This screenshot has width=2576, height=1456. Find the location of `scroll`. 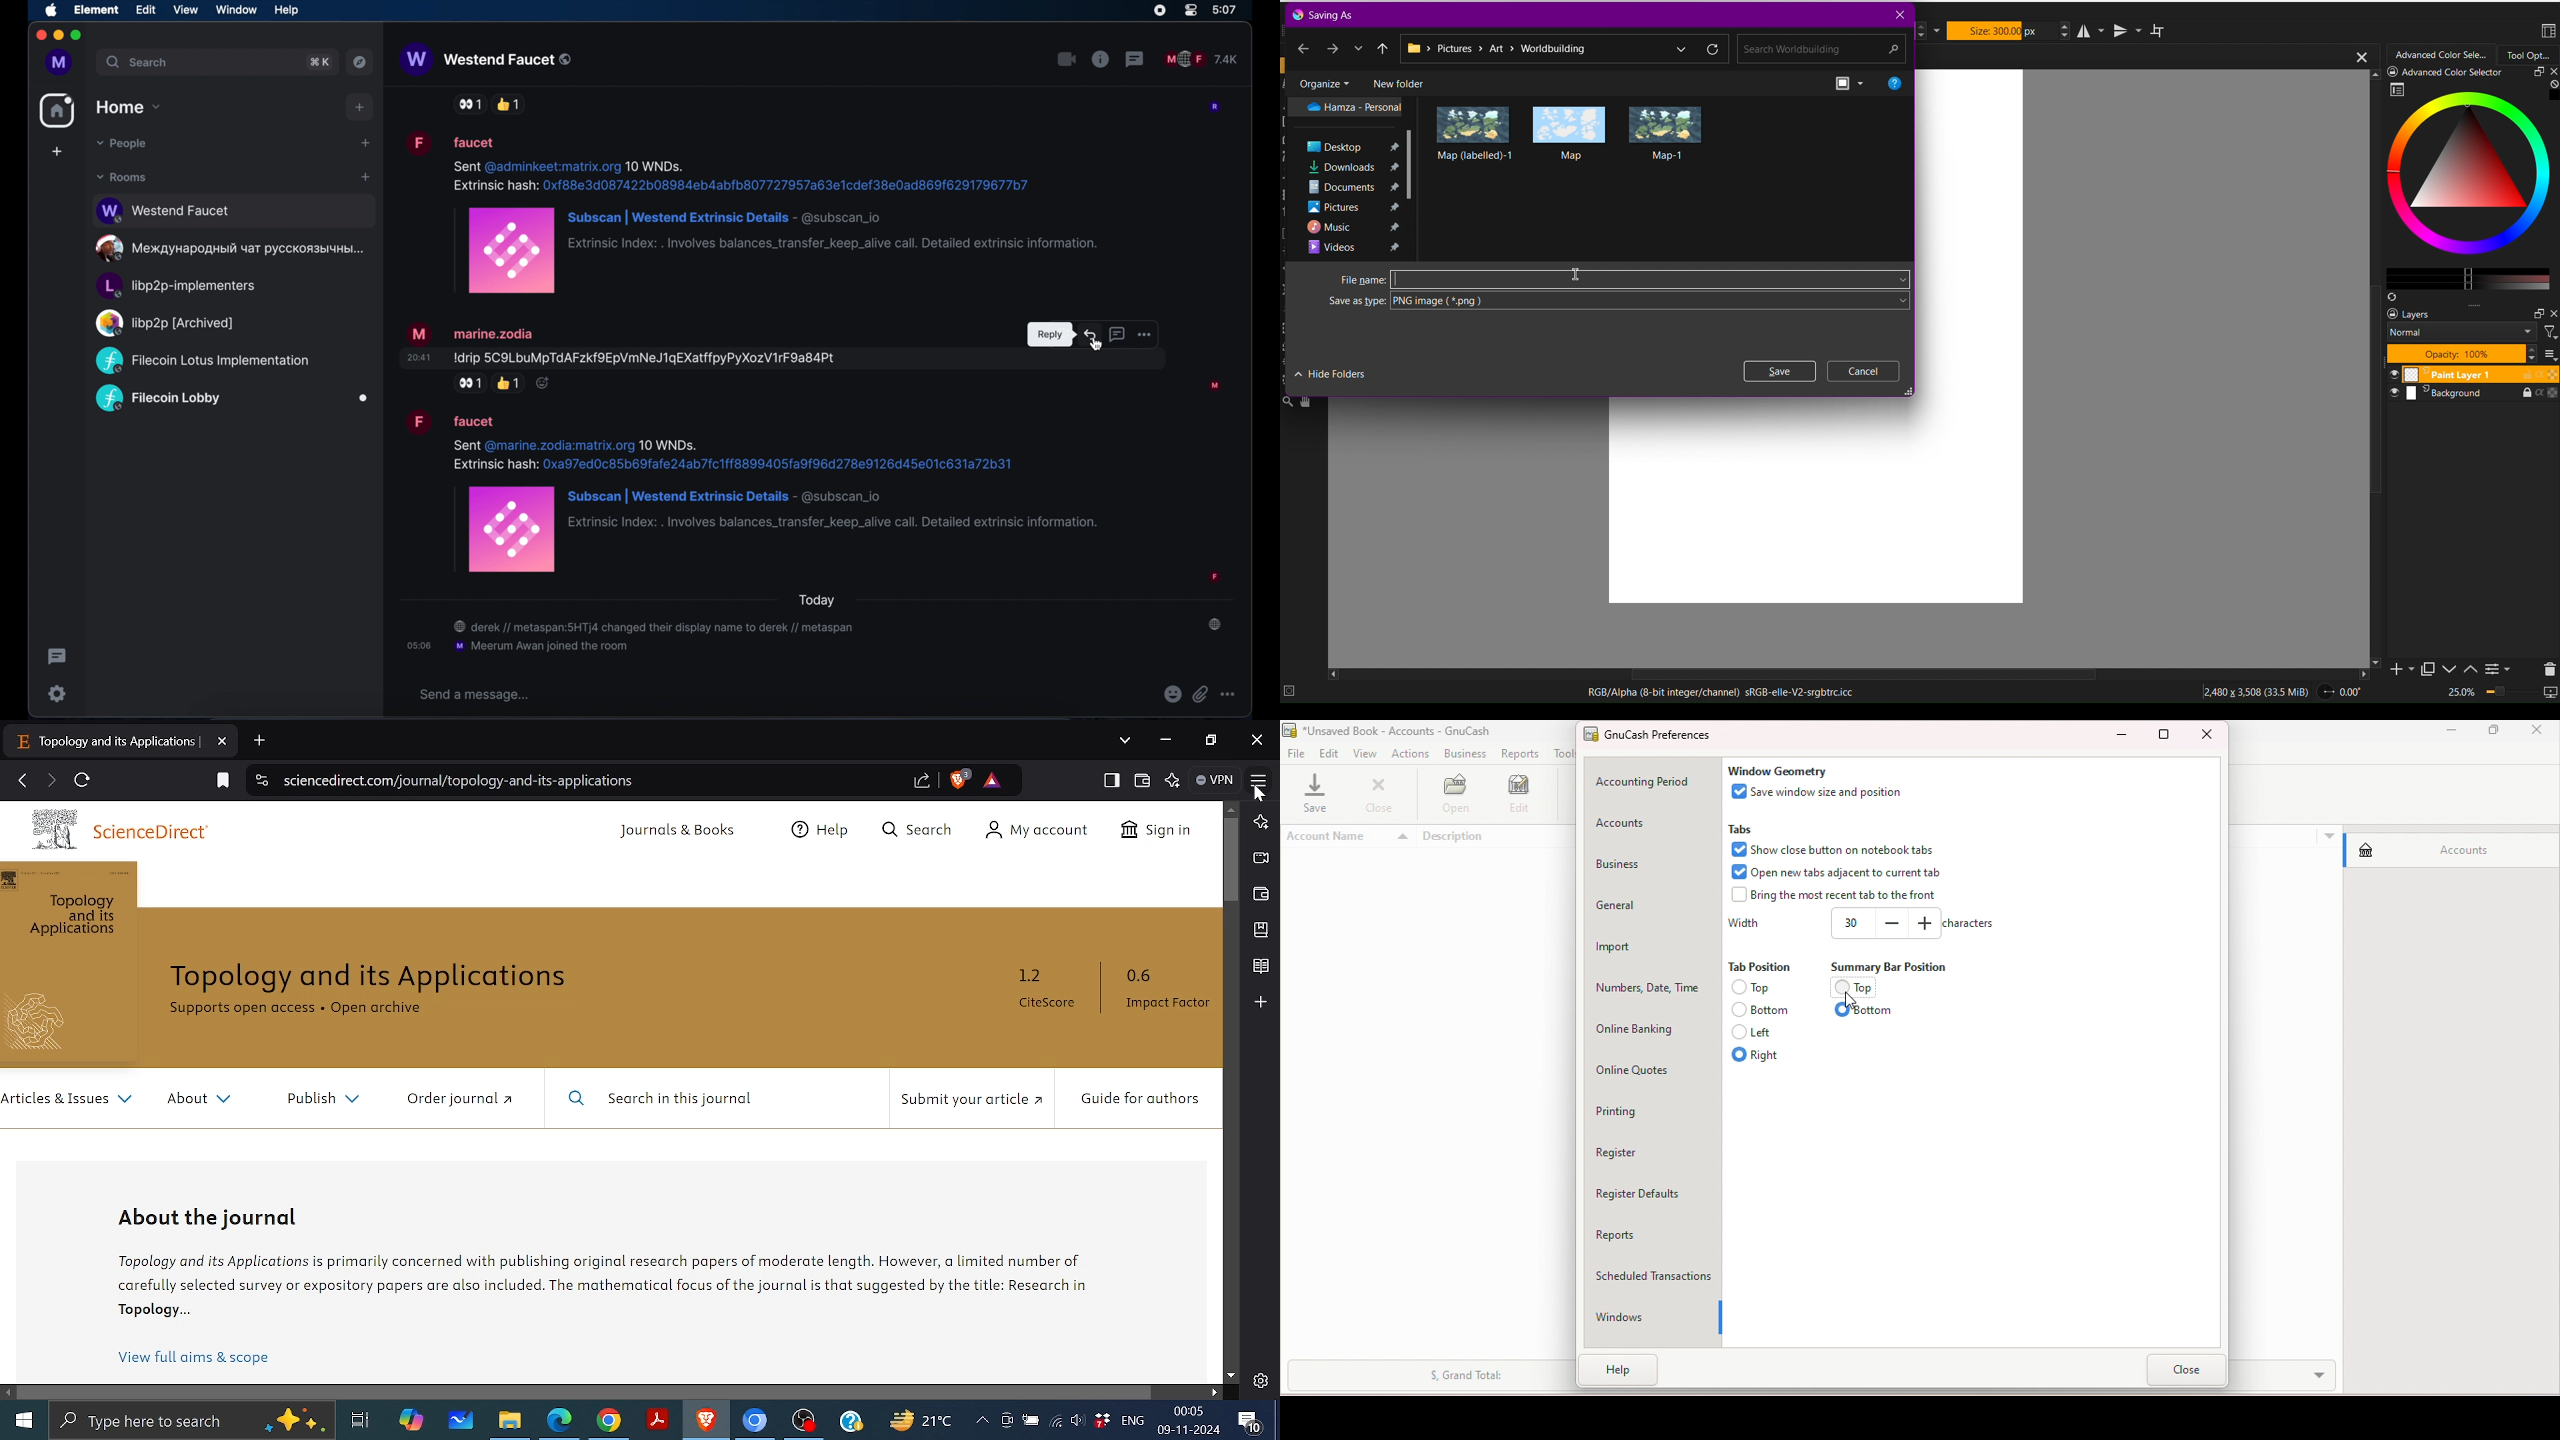

scroll is located at coordinates (1859, 674).